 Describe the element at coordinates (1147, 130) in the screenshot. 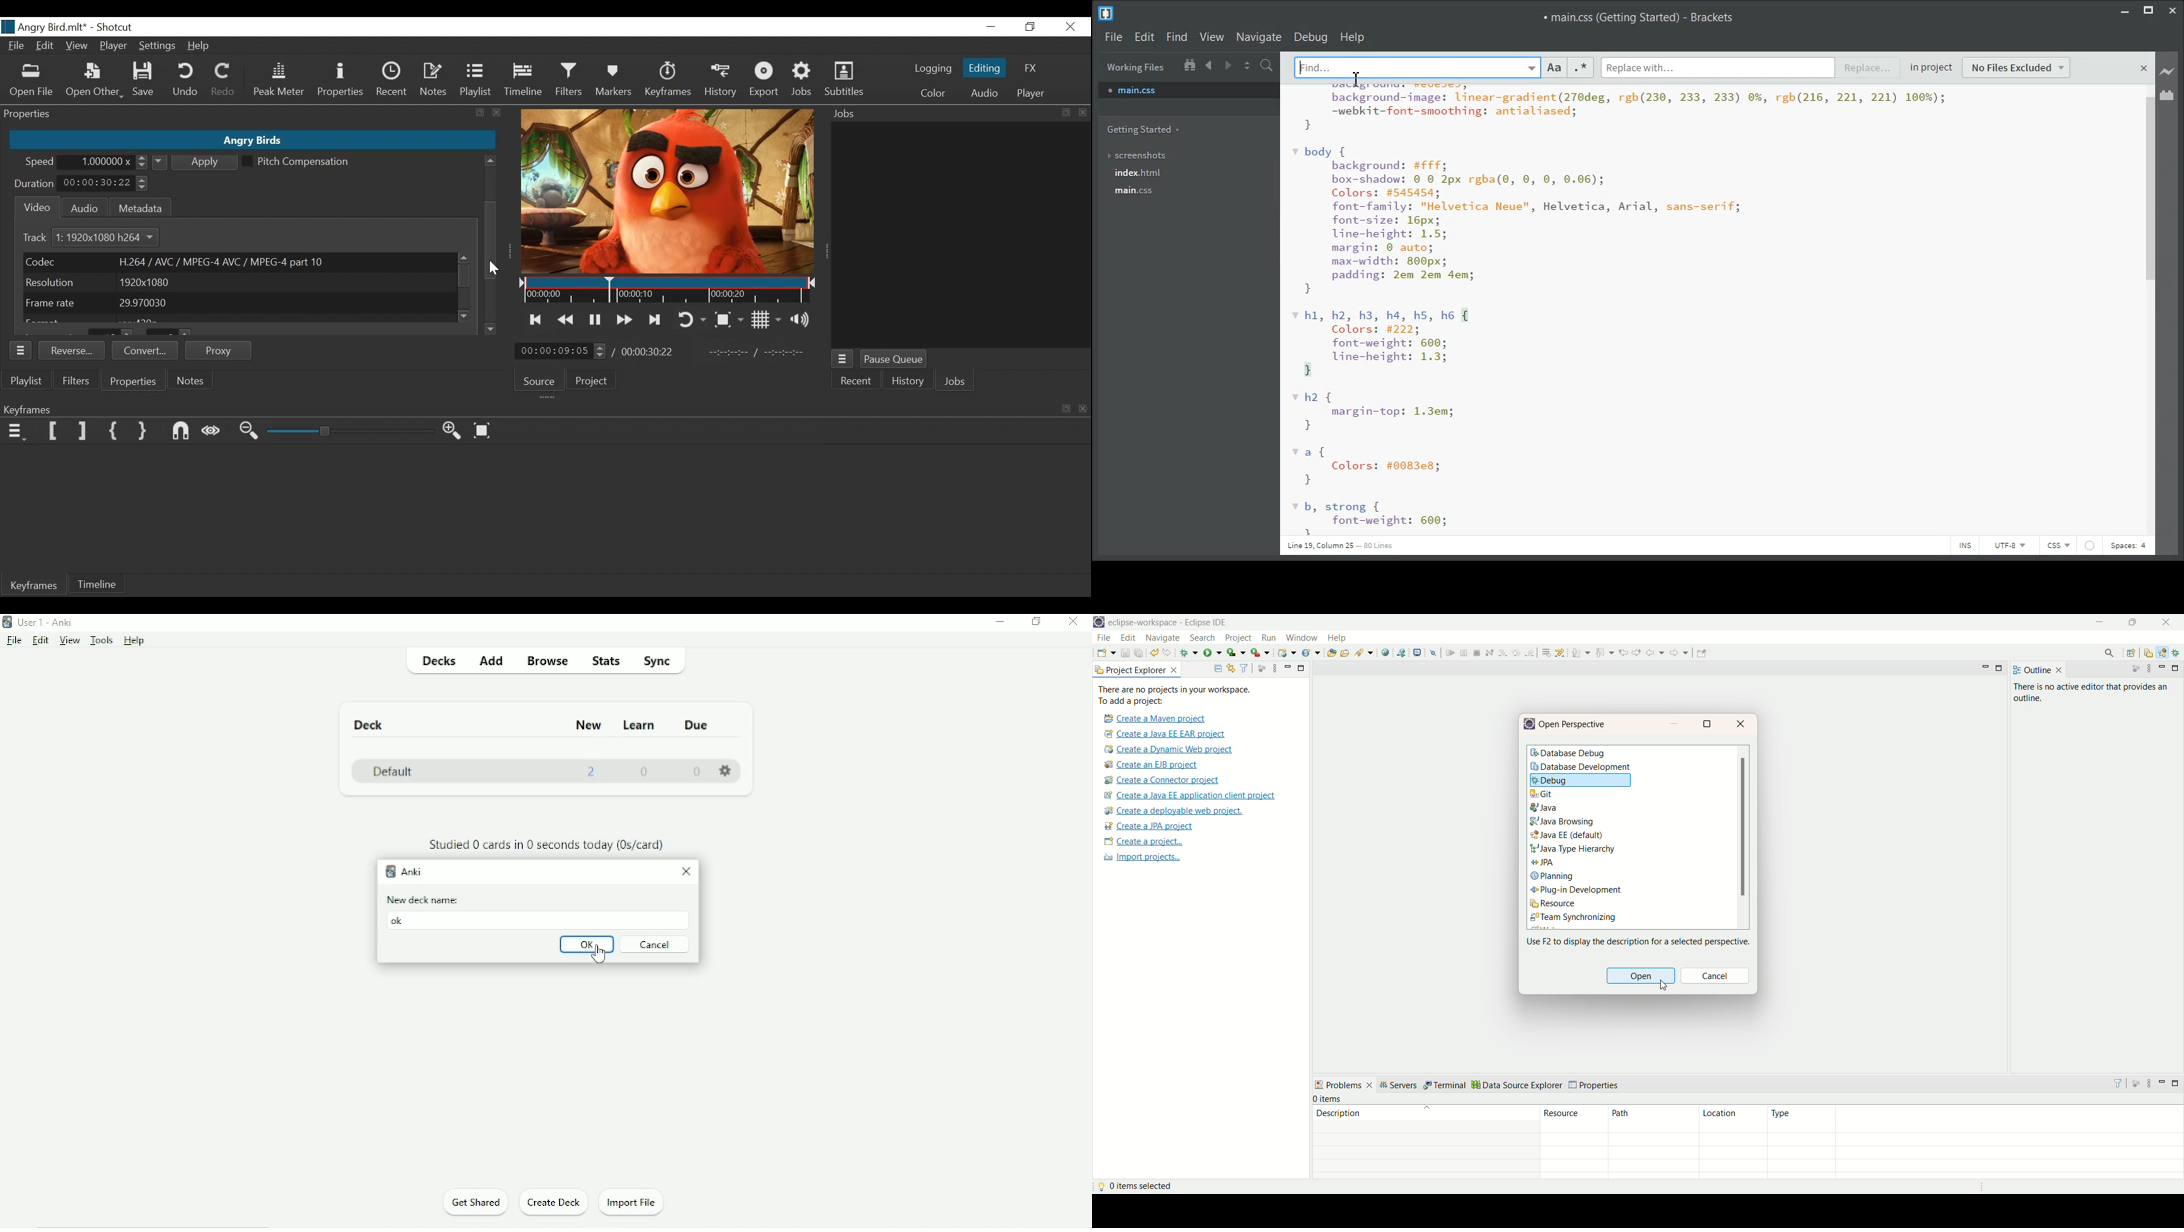

I see `Getting Started` at that location.